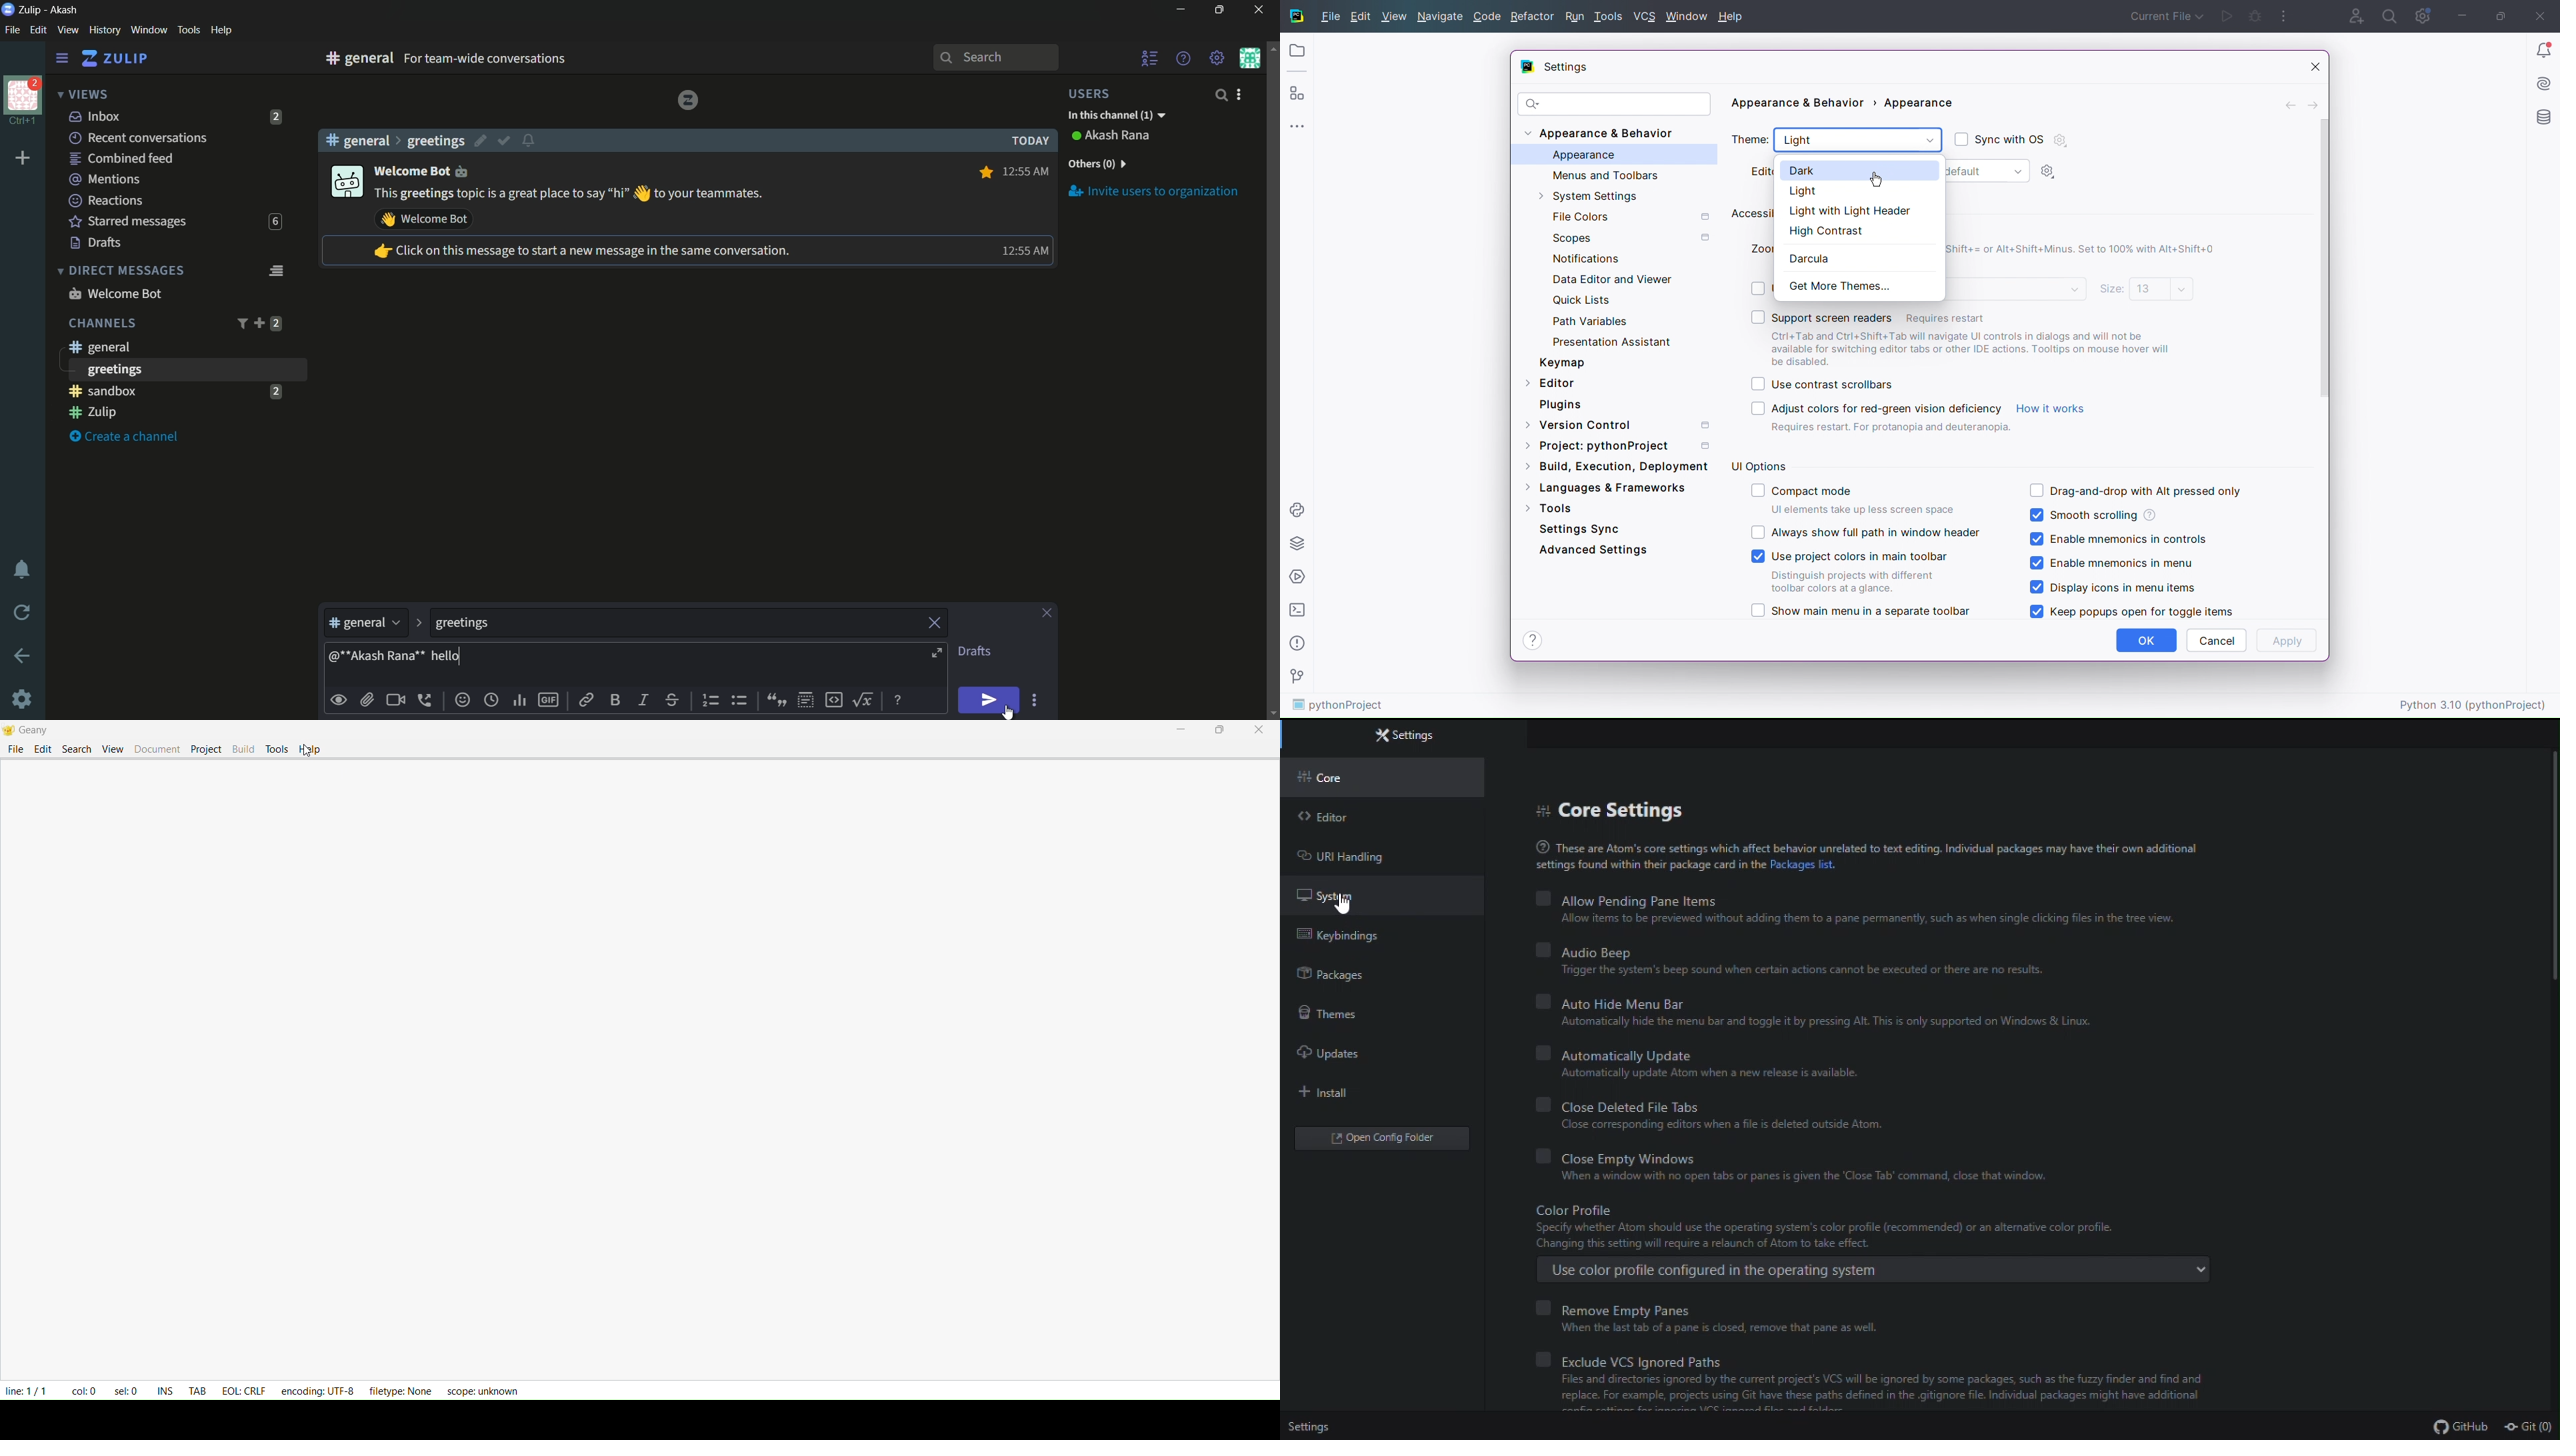 The image size is (2576, 1456). What do you see at coordinates (275, 269) in the screenshot?
I see `direct message feed` at bounding box center [275, 269].